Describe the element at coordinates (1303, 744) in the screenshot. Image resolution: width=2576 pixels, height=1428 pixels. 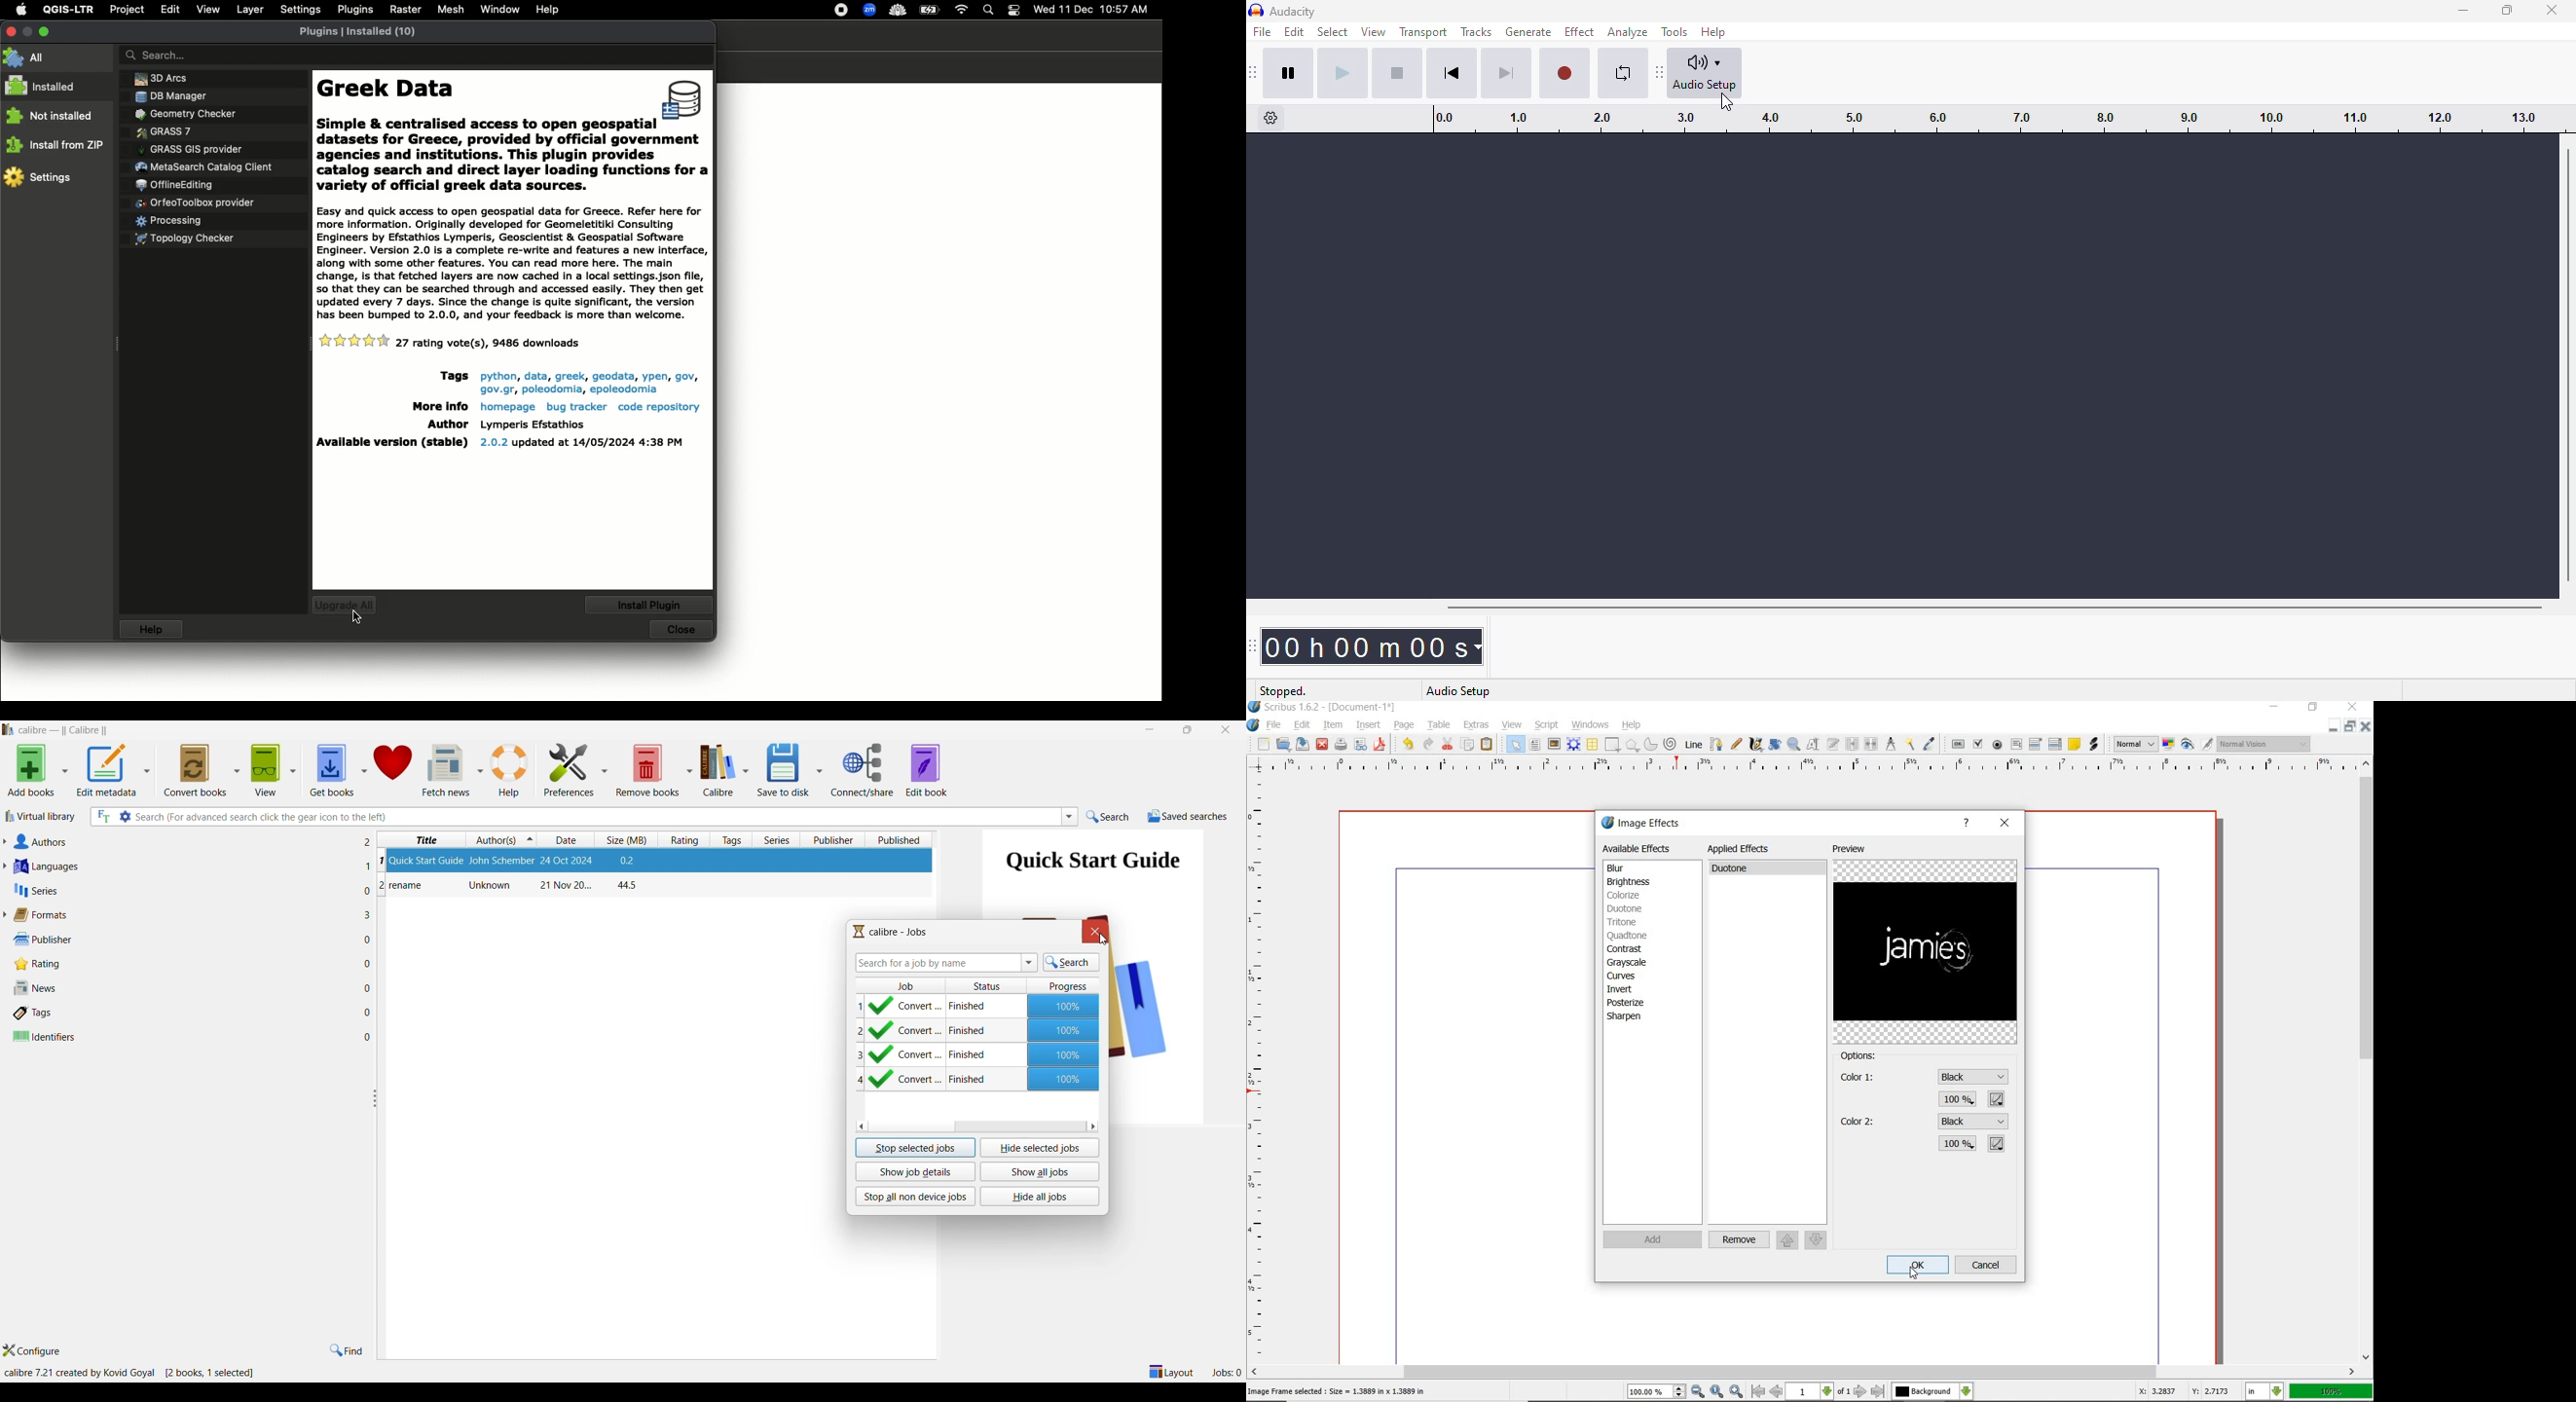
I see `save` at that location.